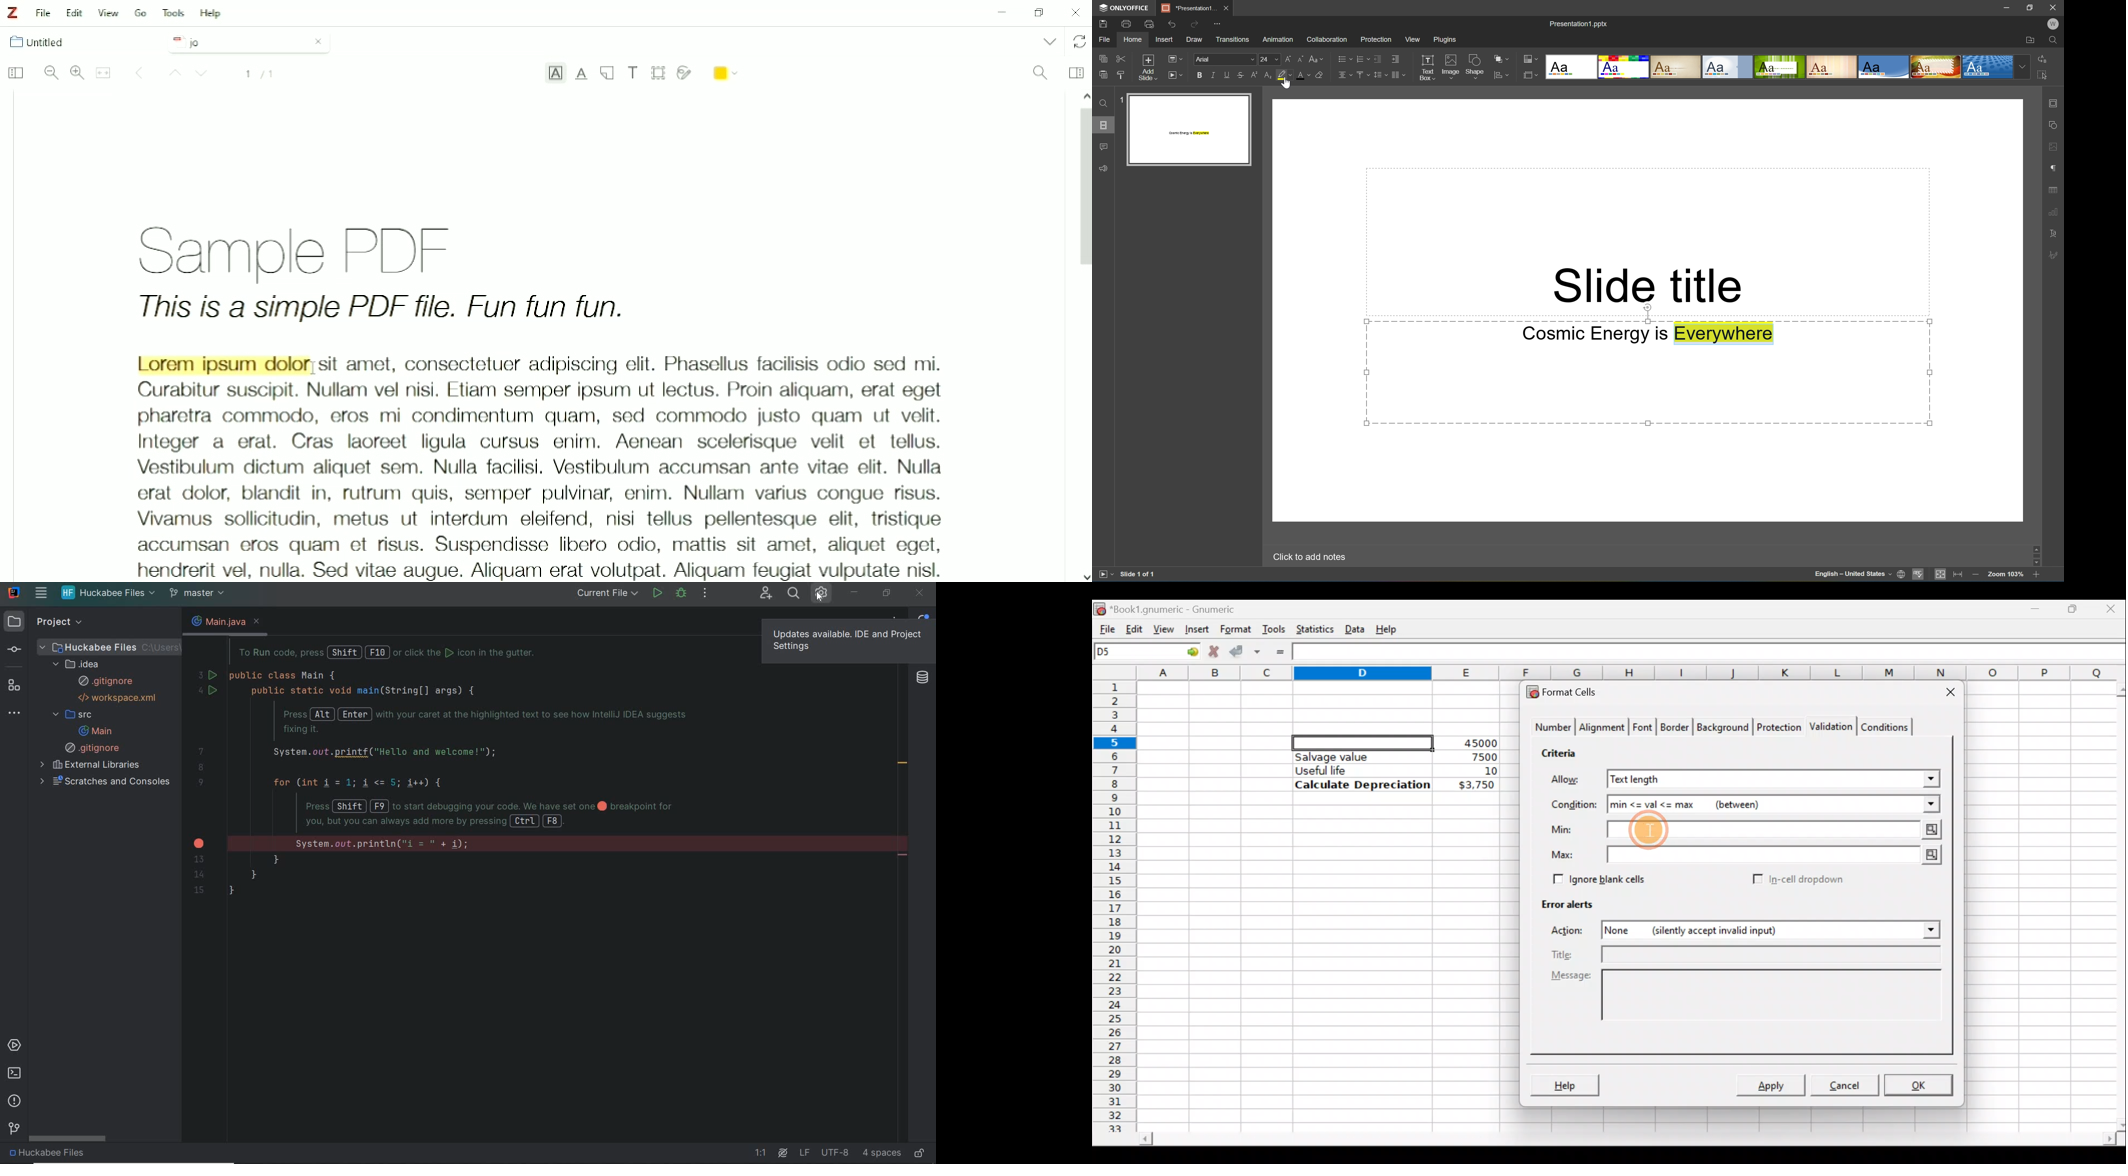 Image resolution: width=2128 pixels, height=1176 pixels. Describe the element at coordinates (1195, 629) in the screenshot. I see `Insert` at that location.